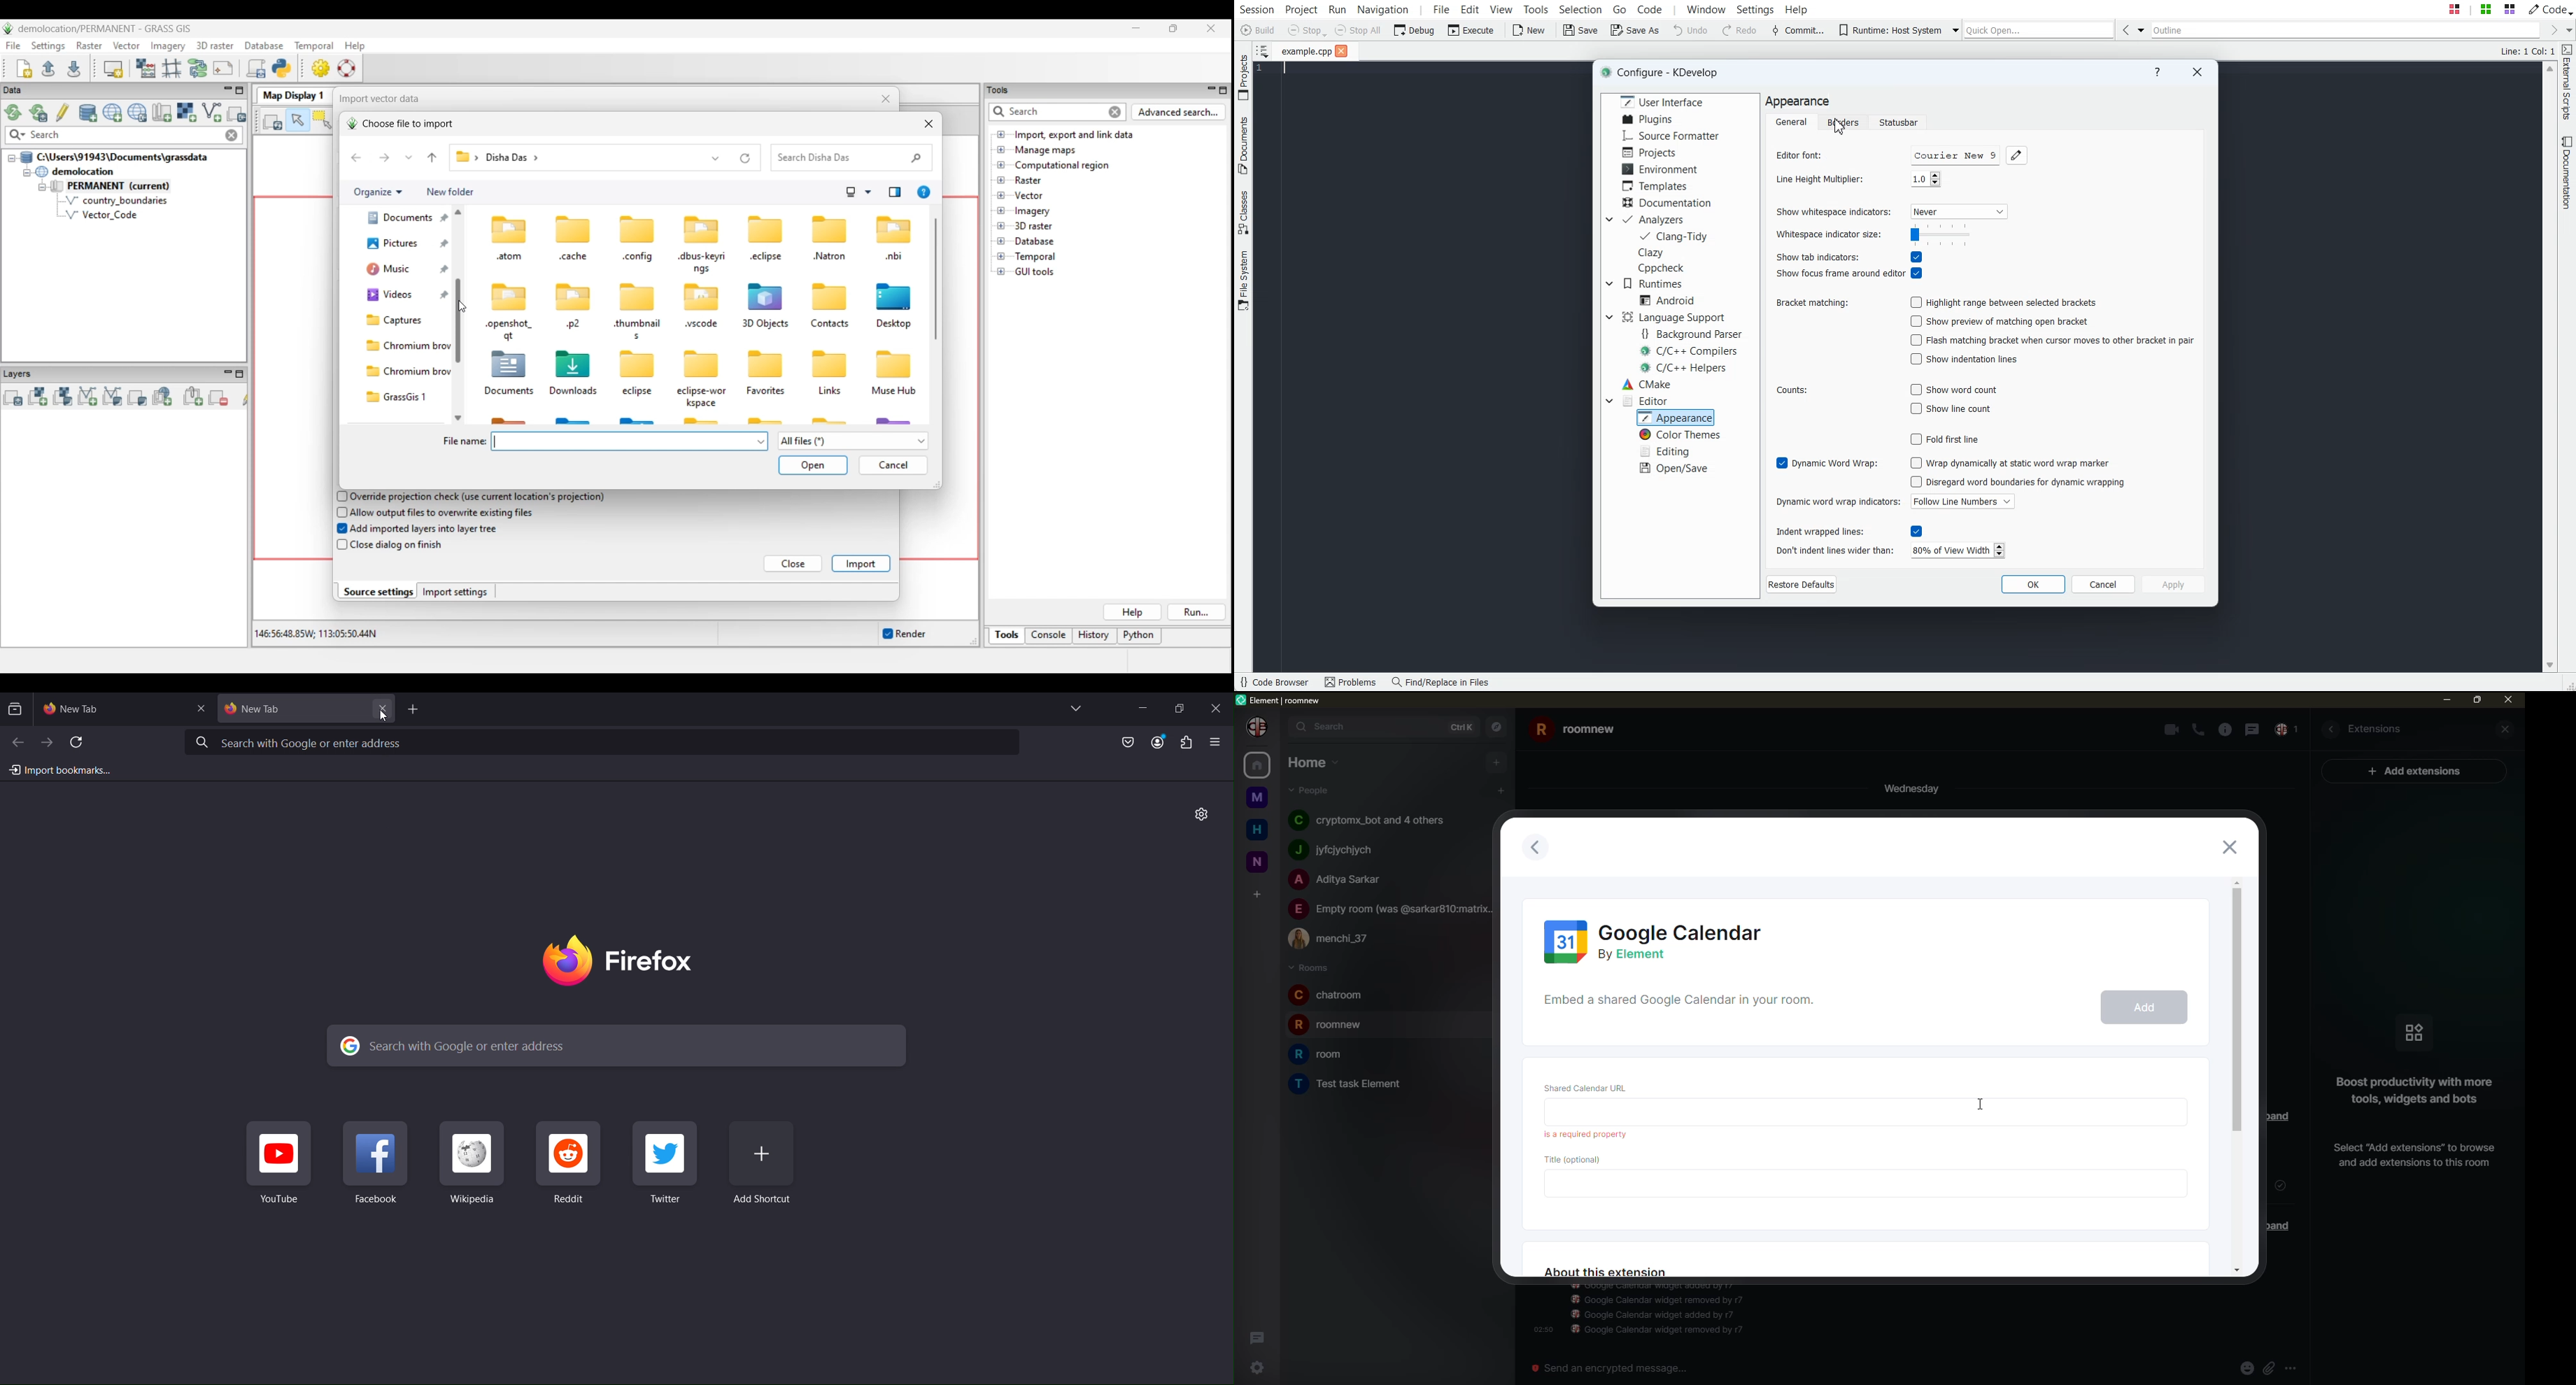 The width and height of the screenshot is (2576, 1400). What do you see at coordinates (2226, 730) in the screenshot?
I see `info` at bounding box center [2226, 730].